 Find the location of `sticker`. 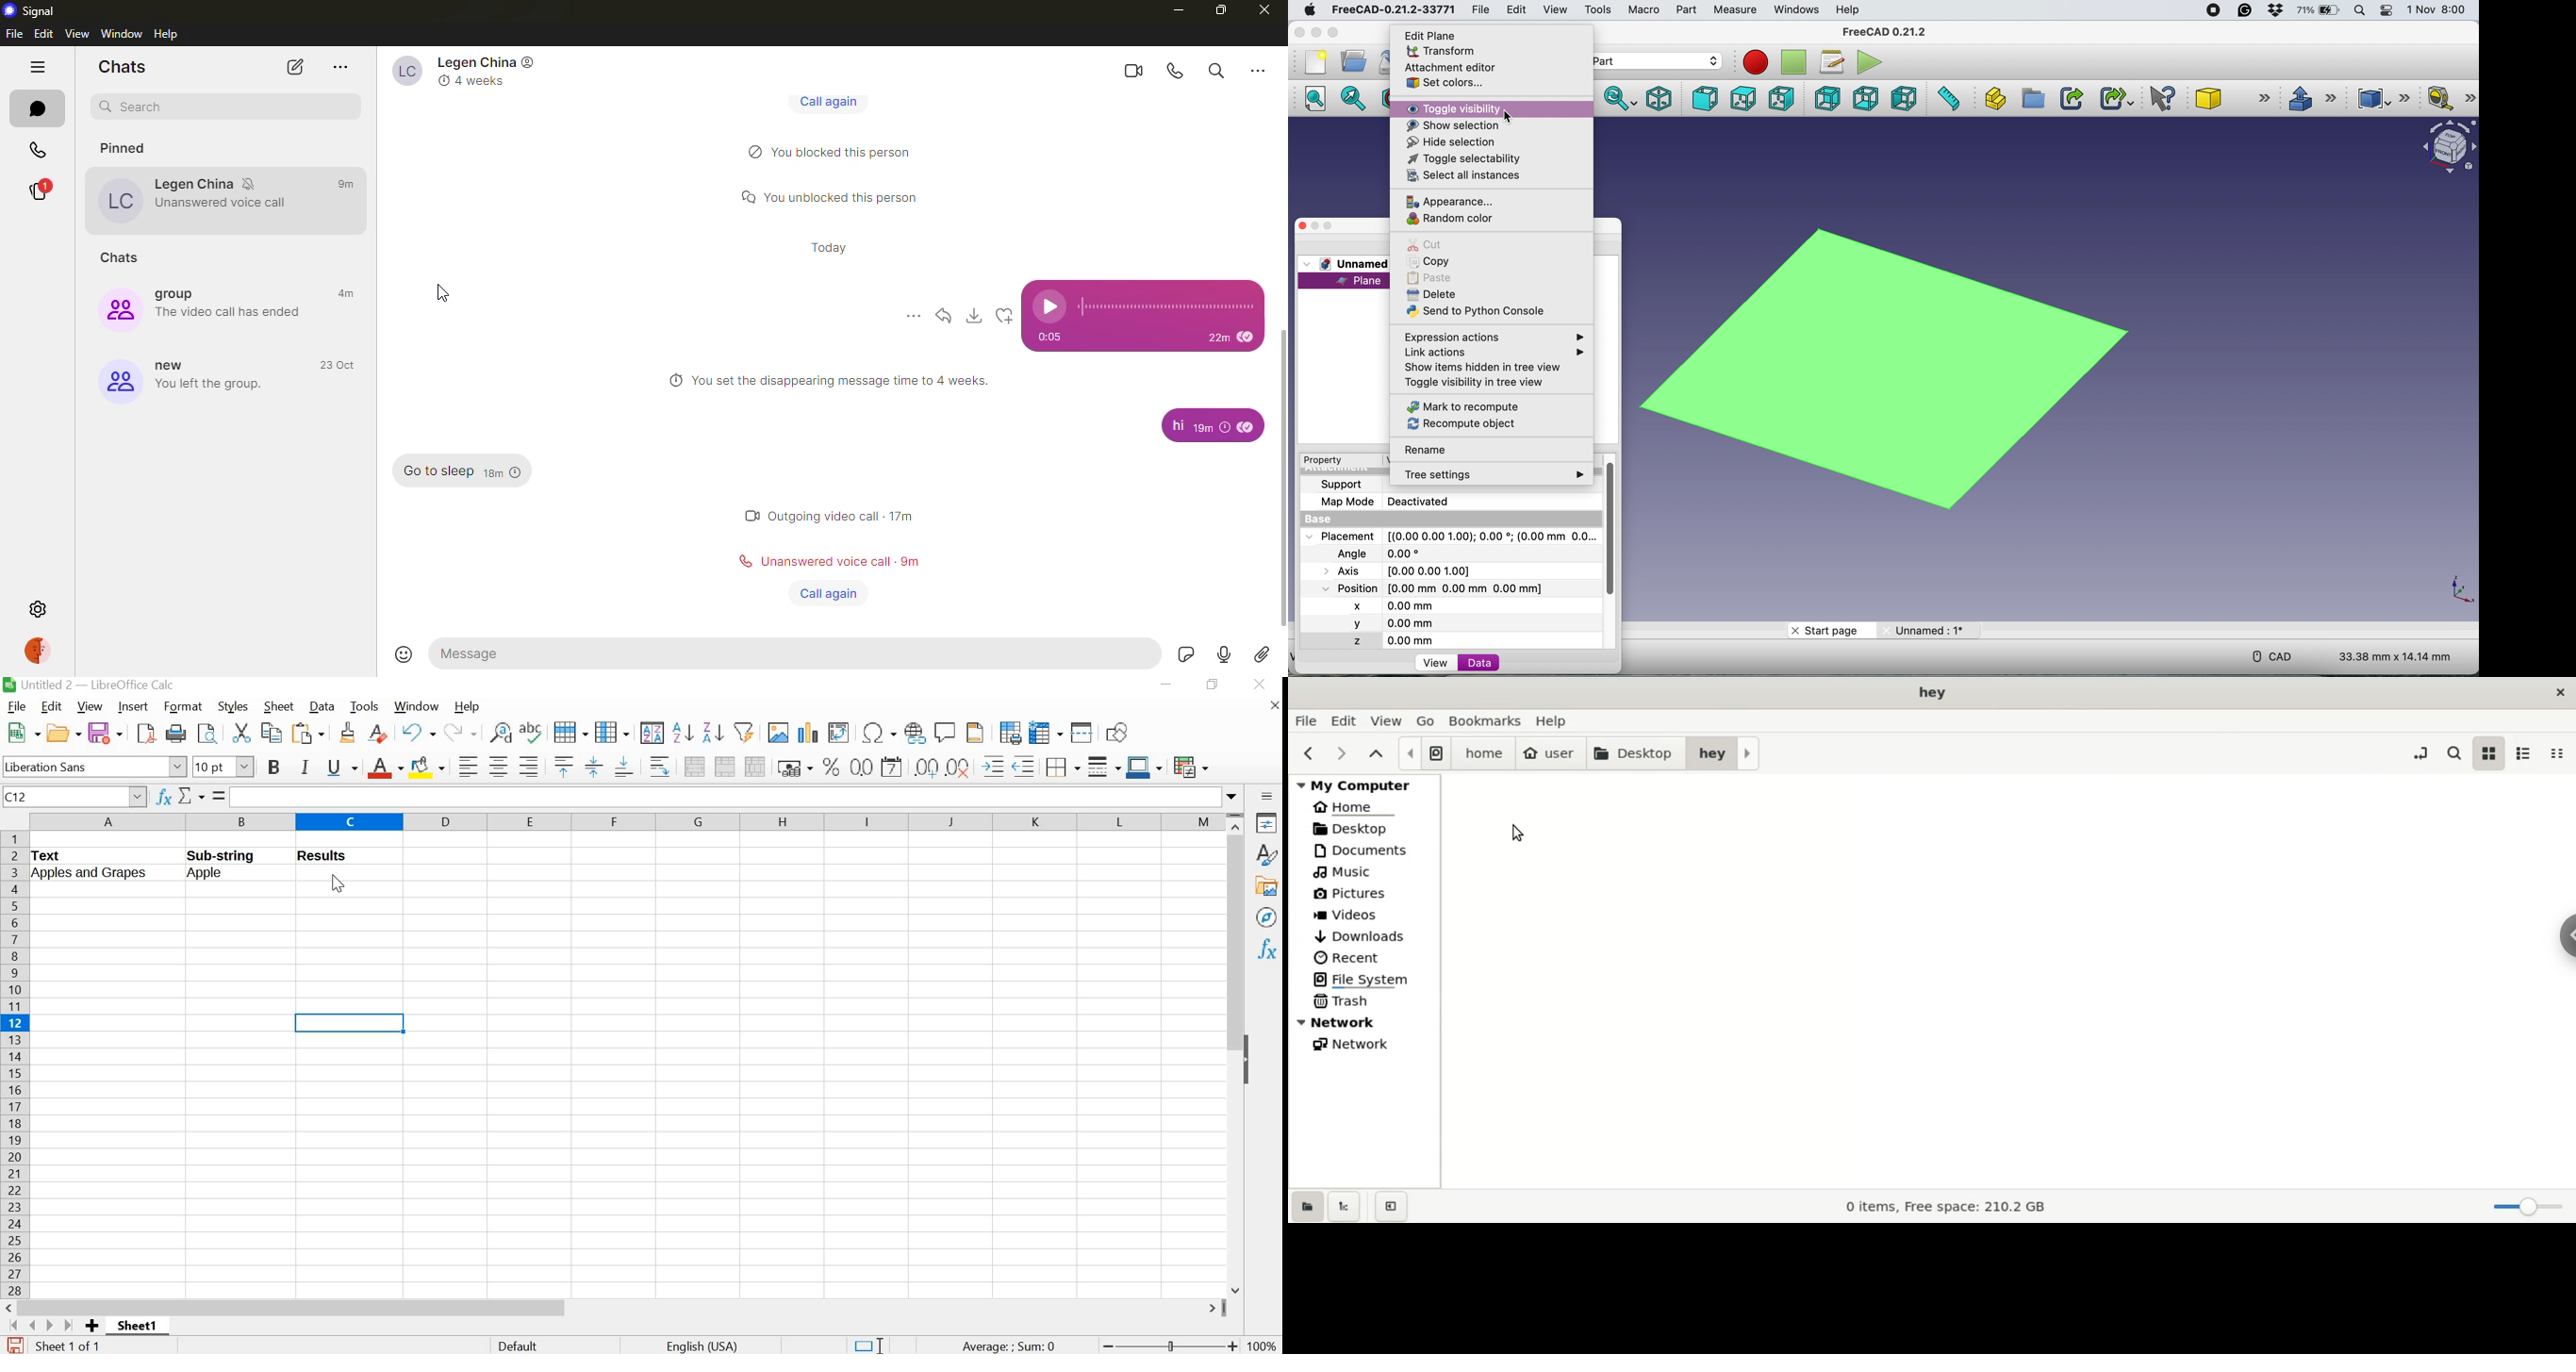

sticker is located at coordinates (1182, 653).